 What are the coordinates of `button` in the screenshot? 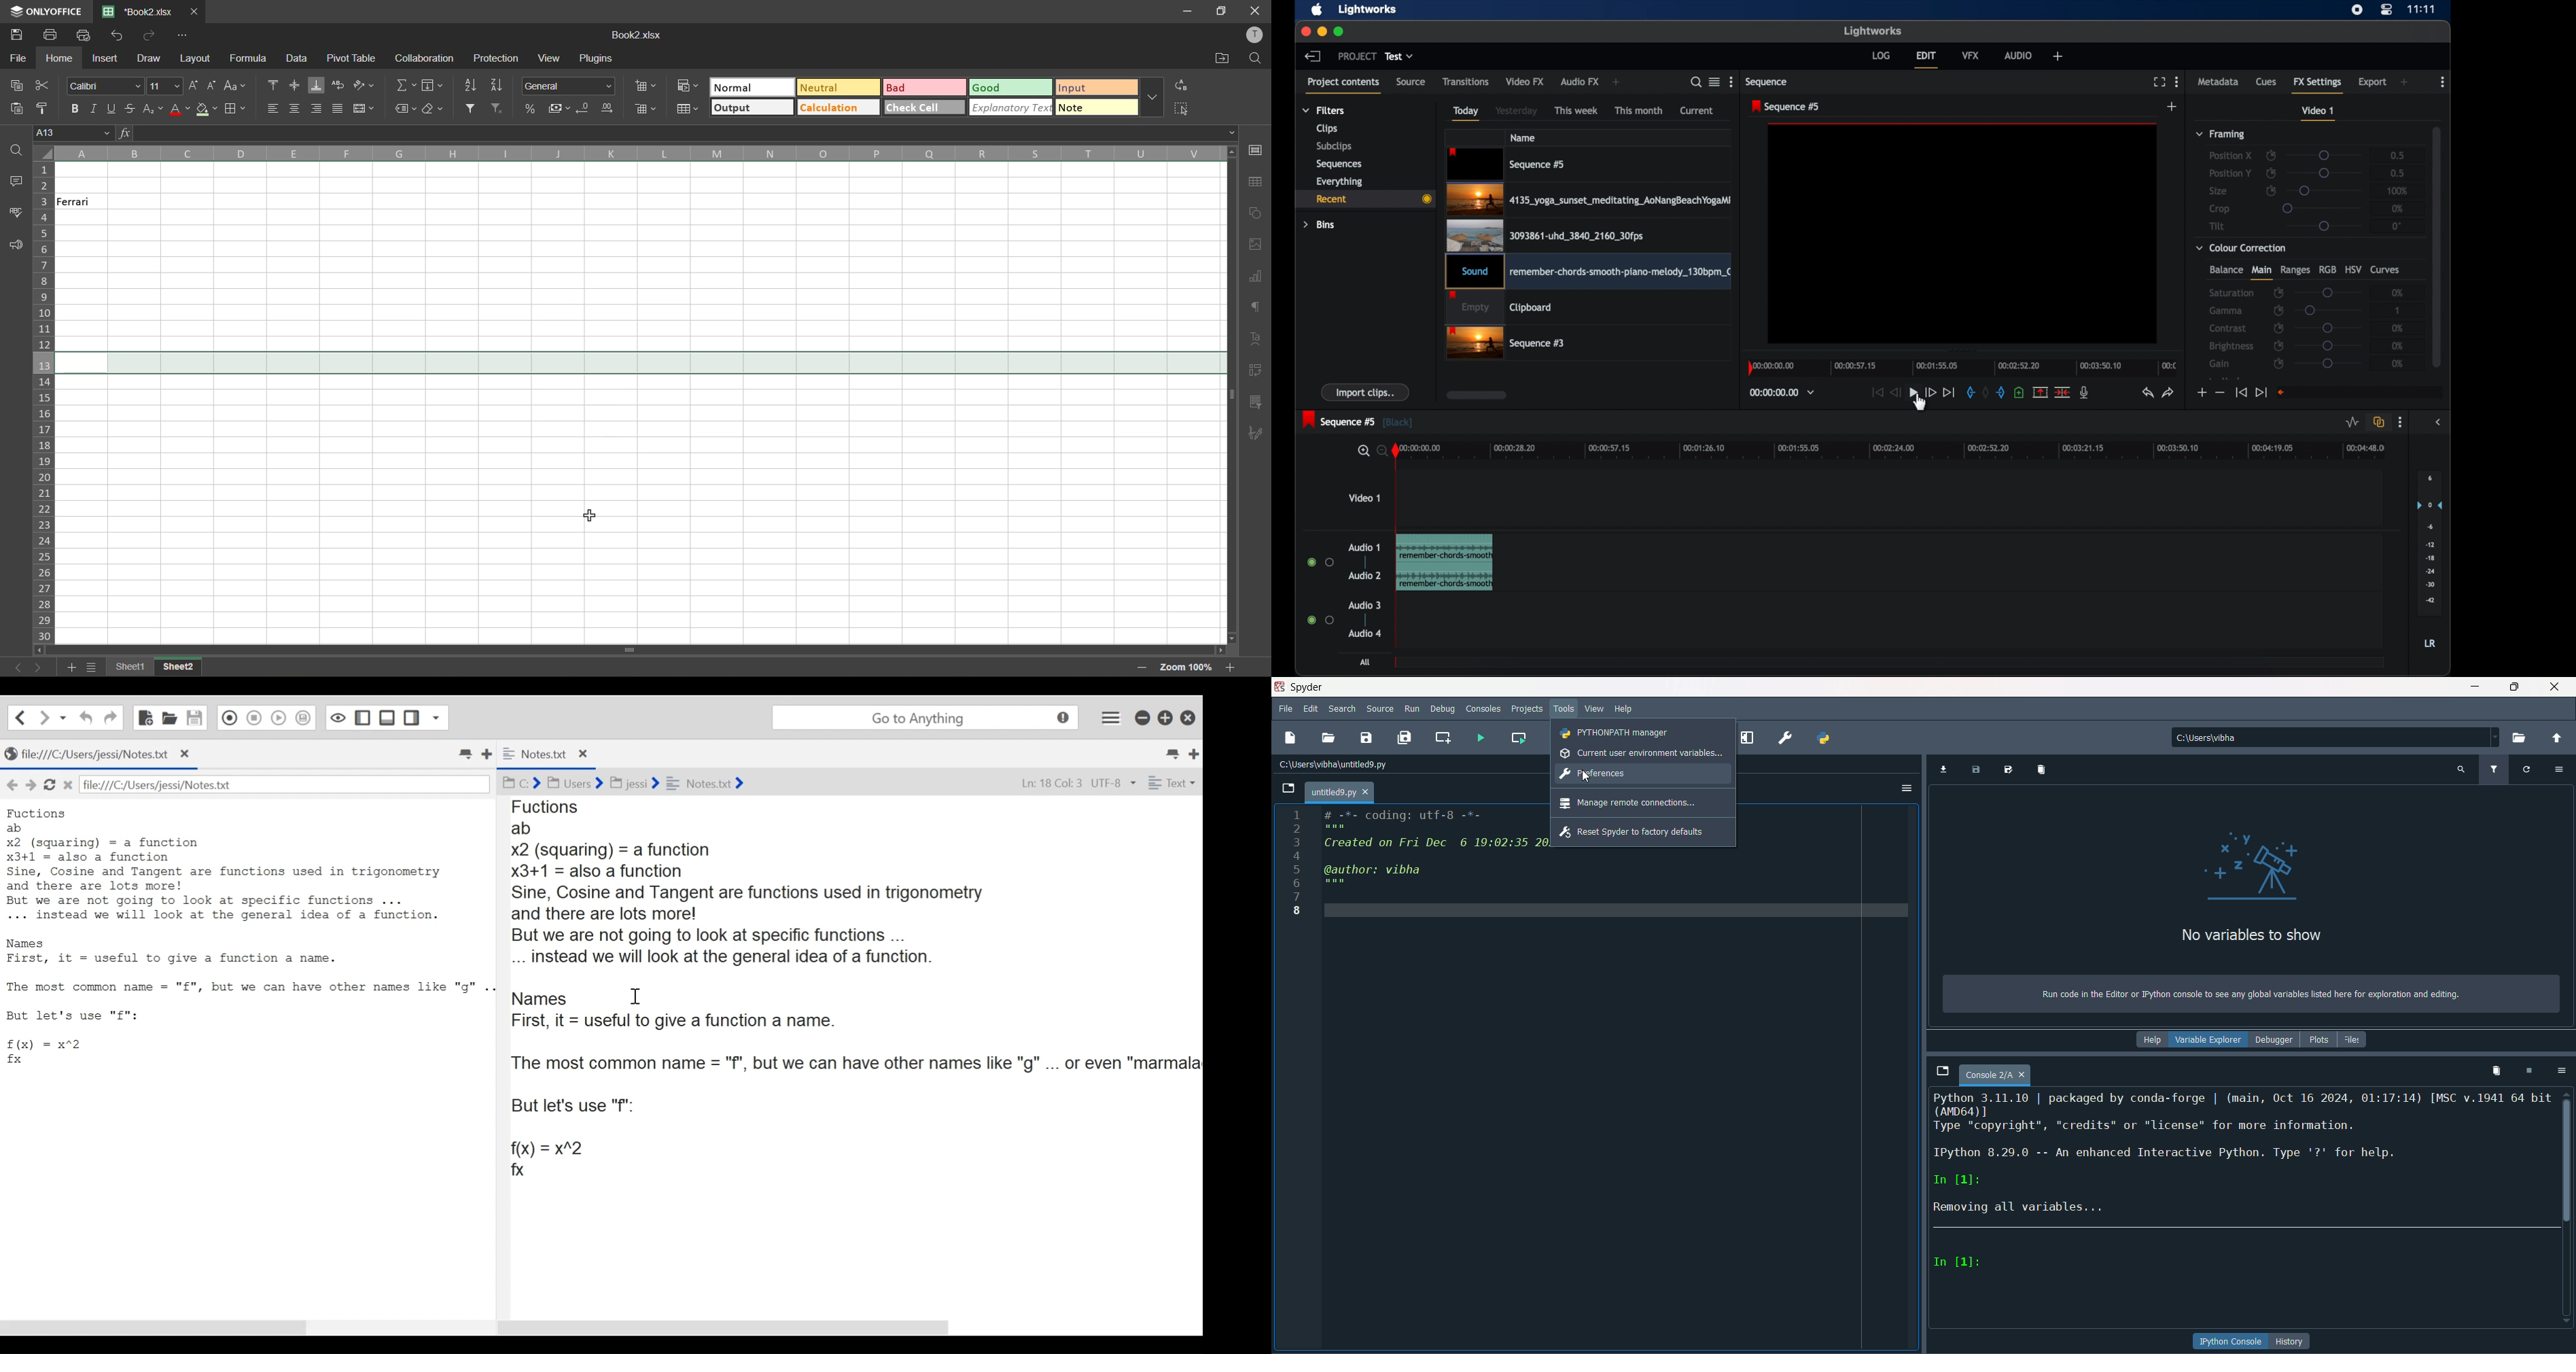 It's located at (2231, 1342).